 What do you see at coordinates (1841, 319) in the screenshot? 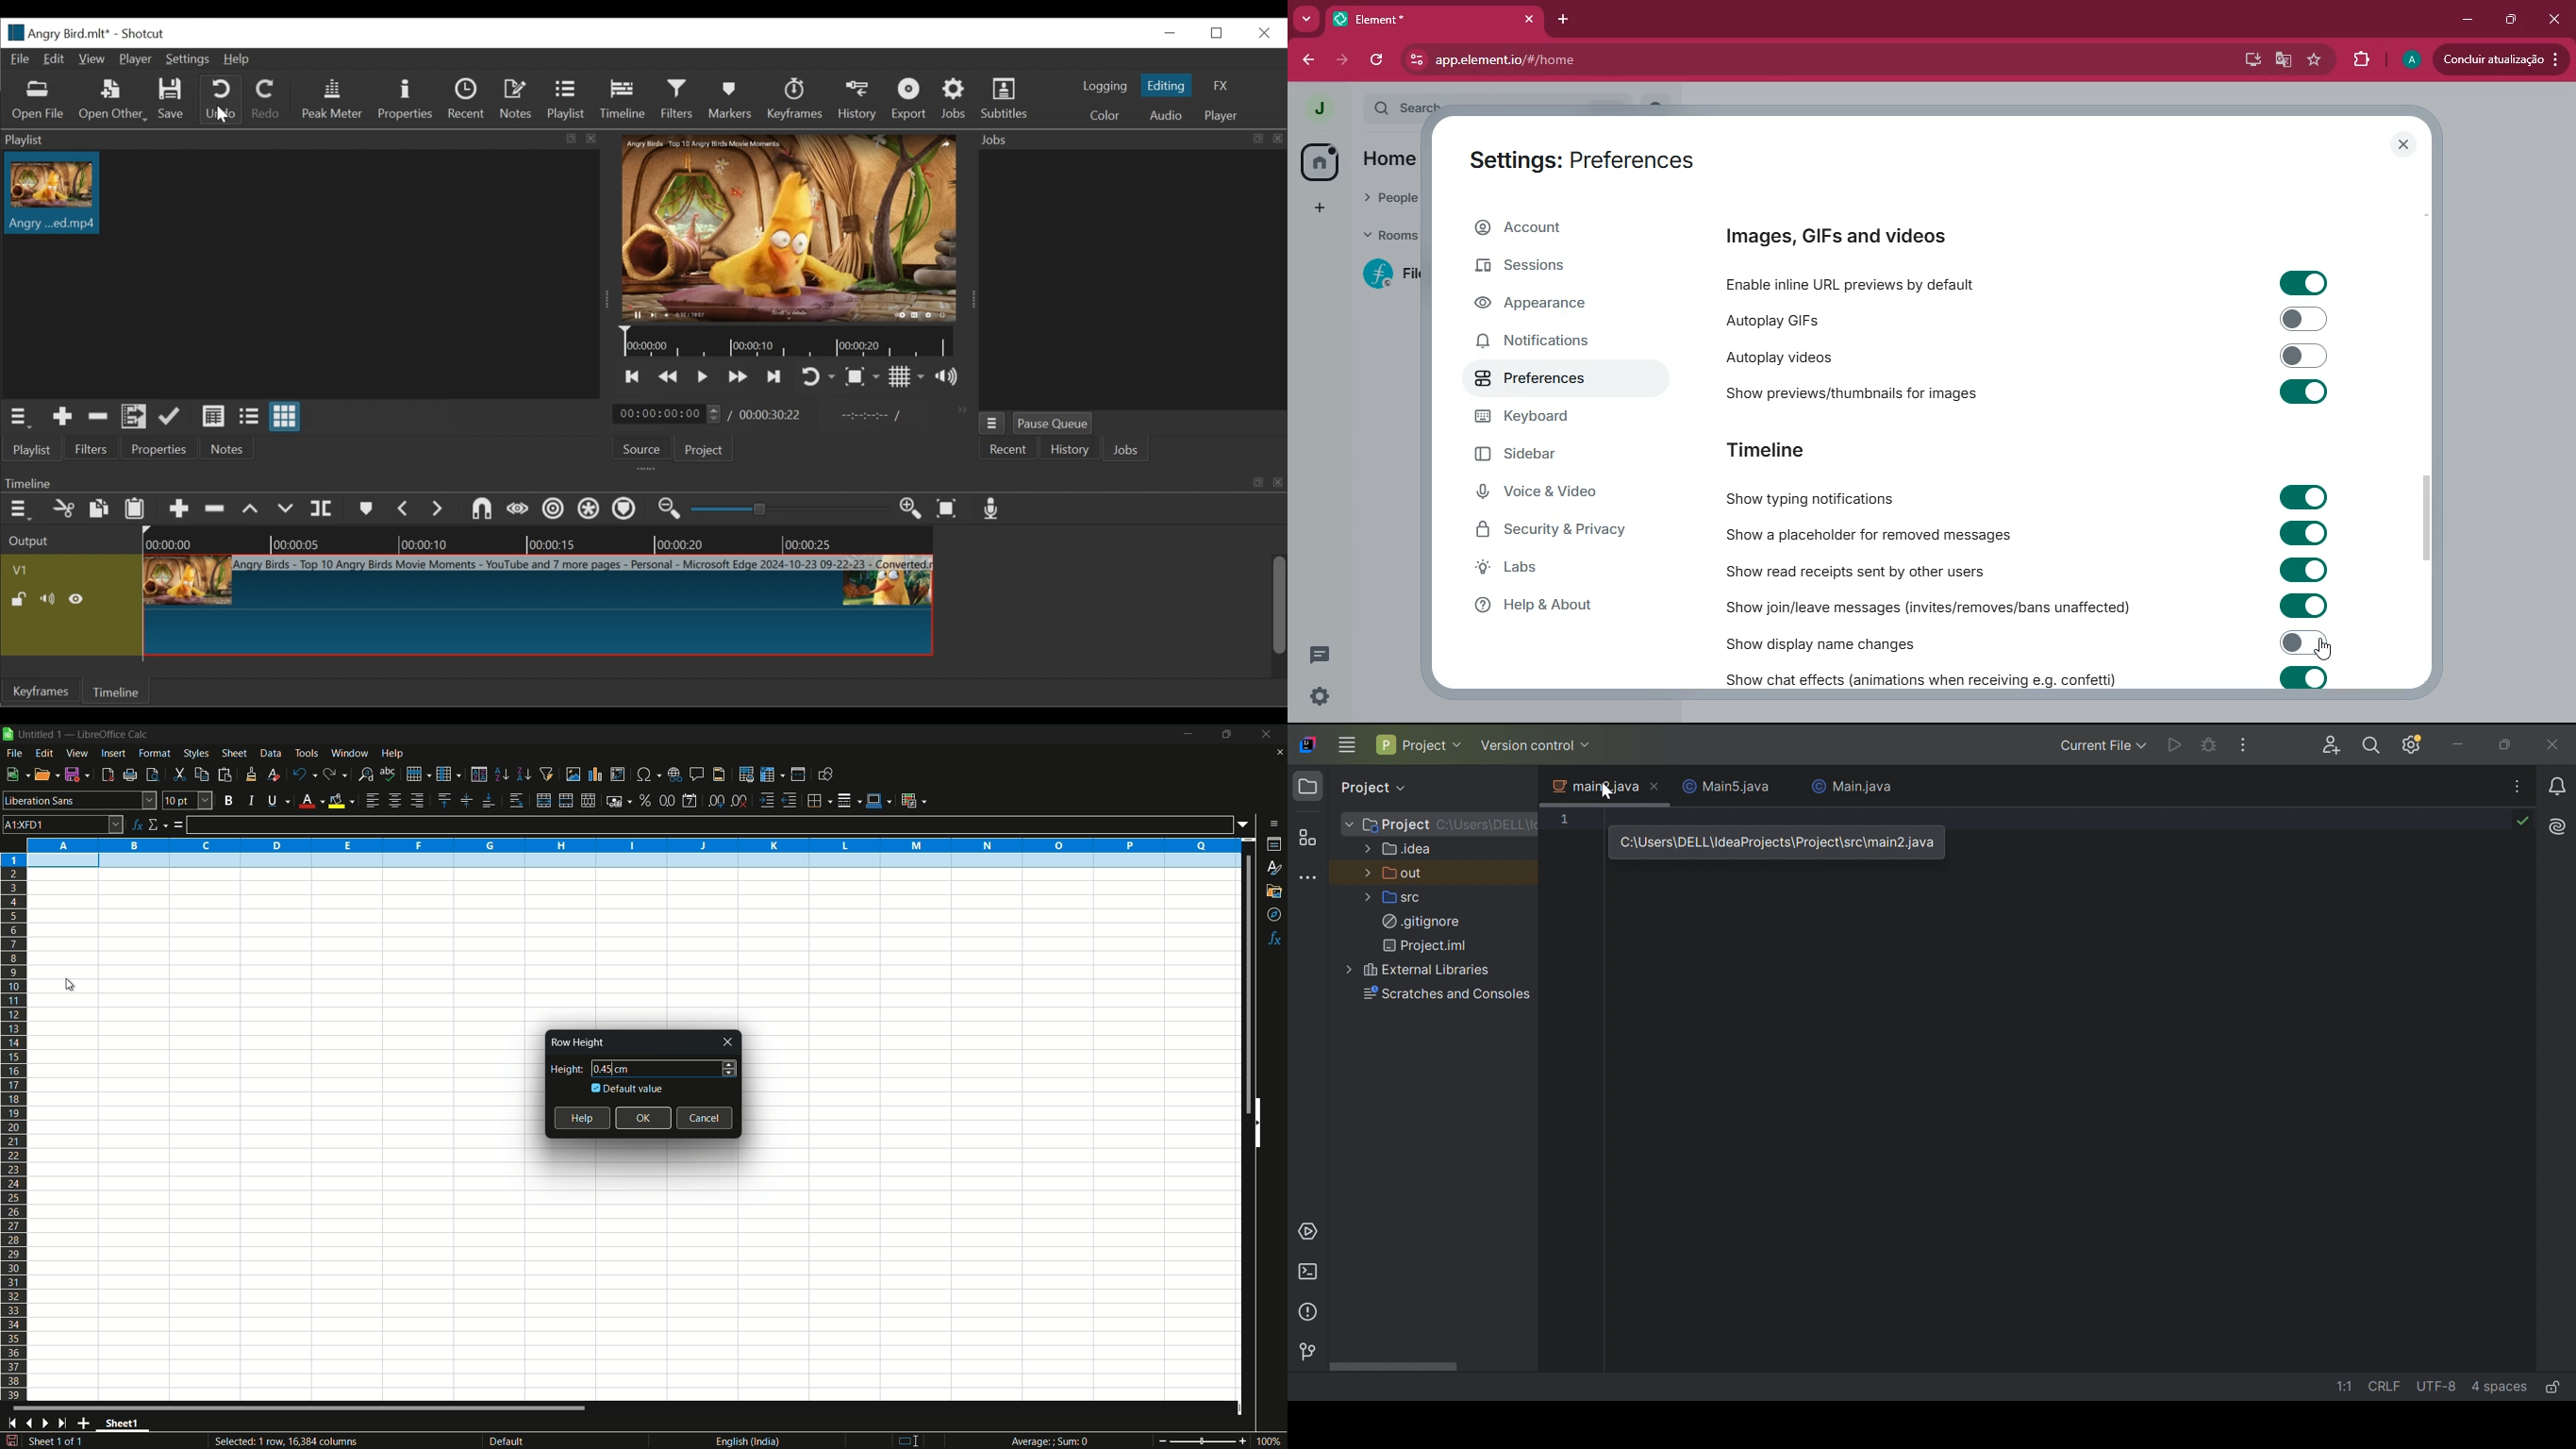
I see `autoplay gifs` at bounding box center [1841, 319].